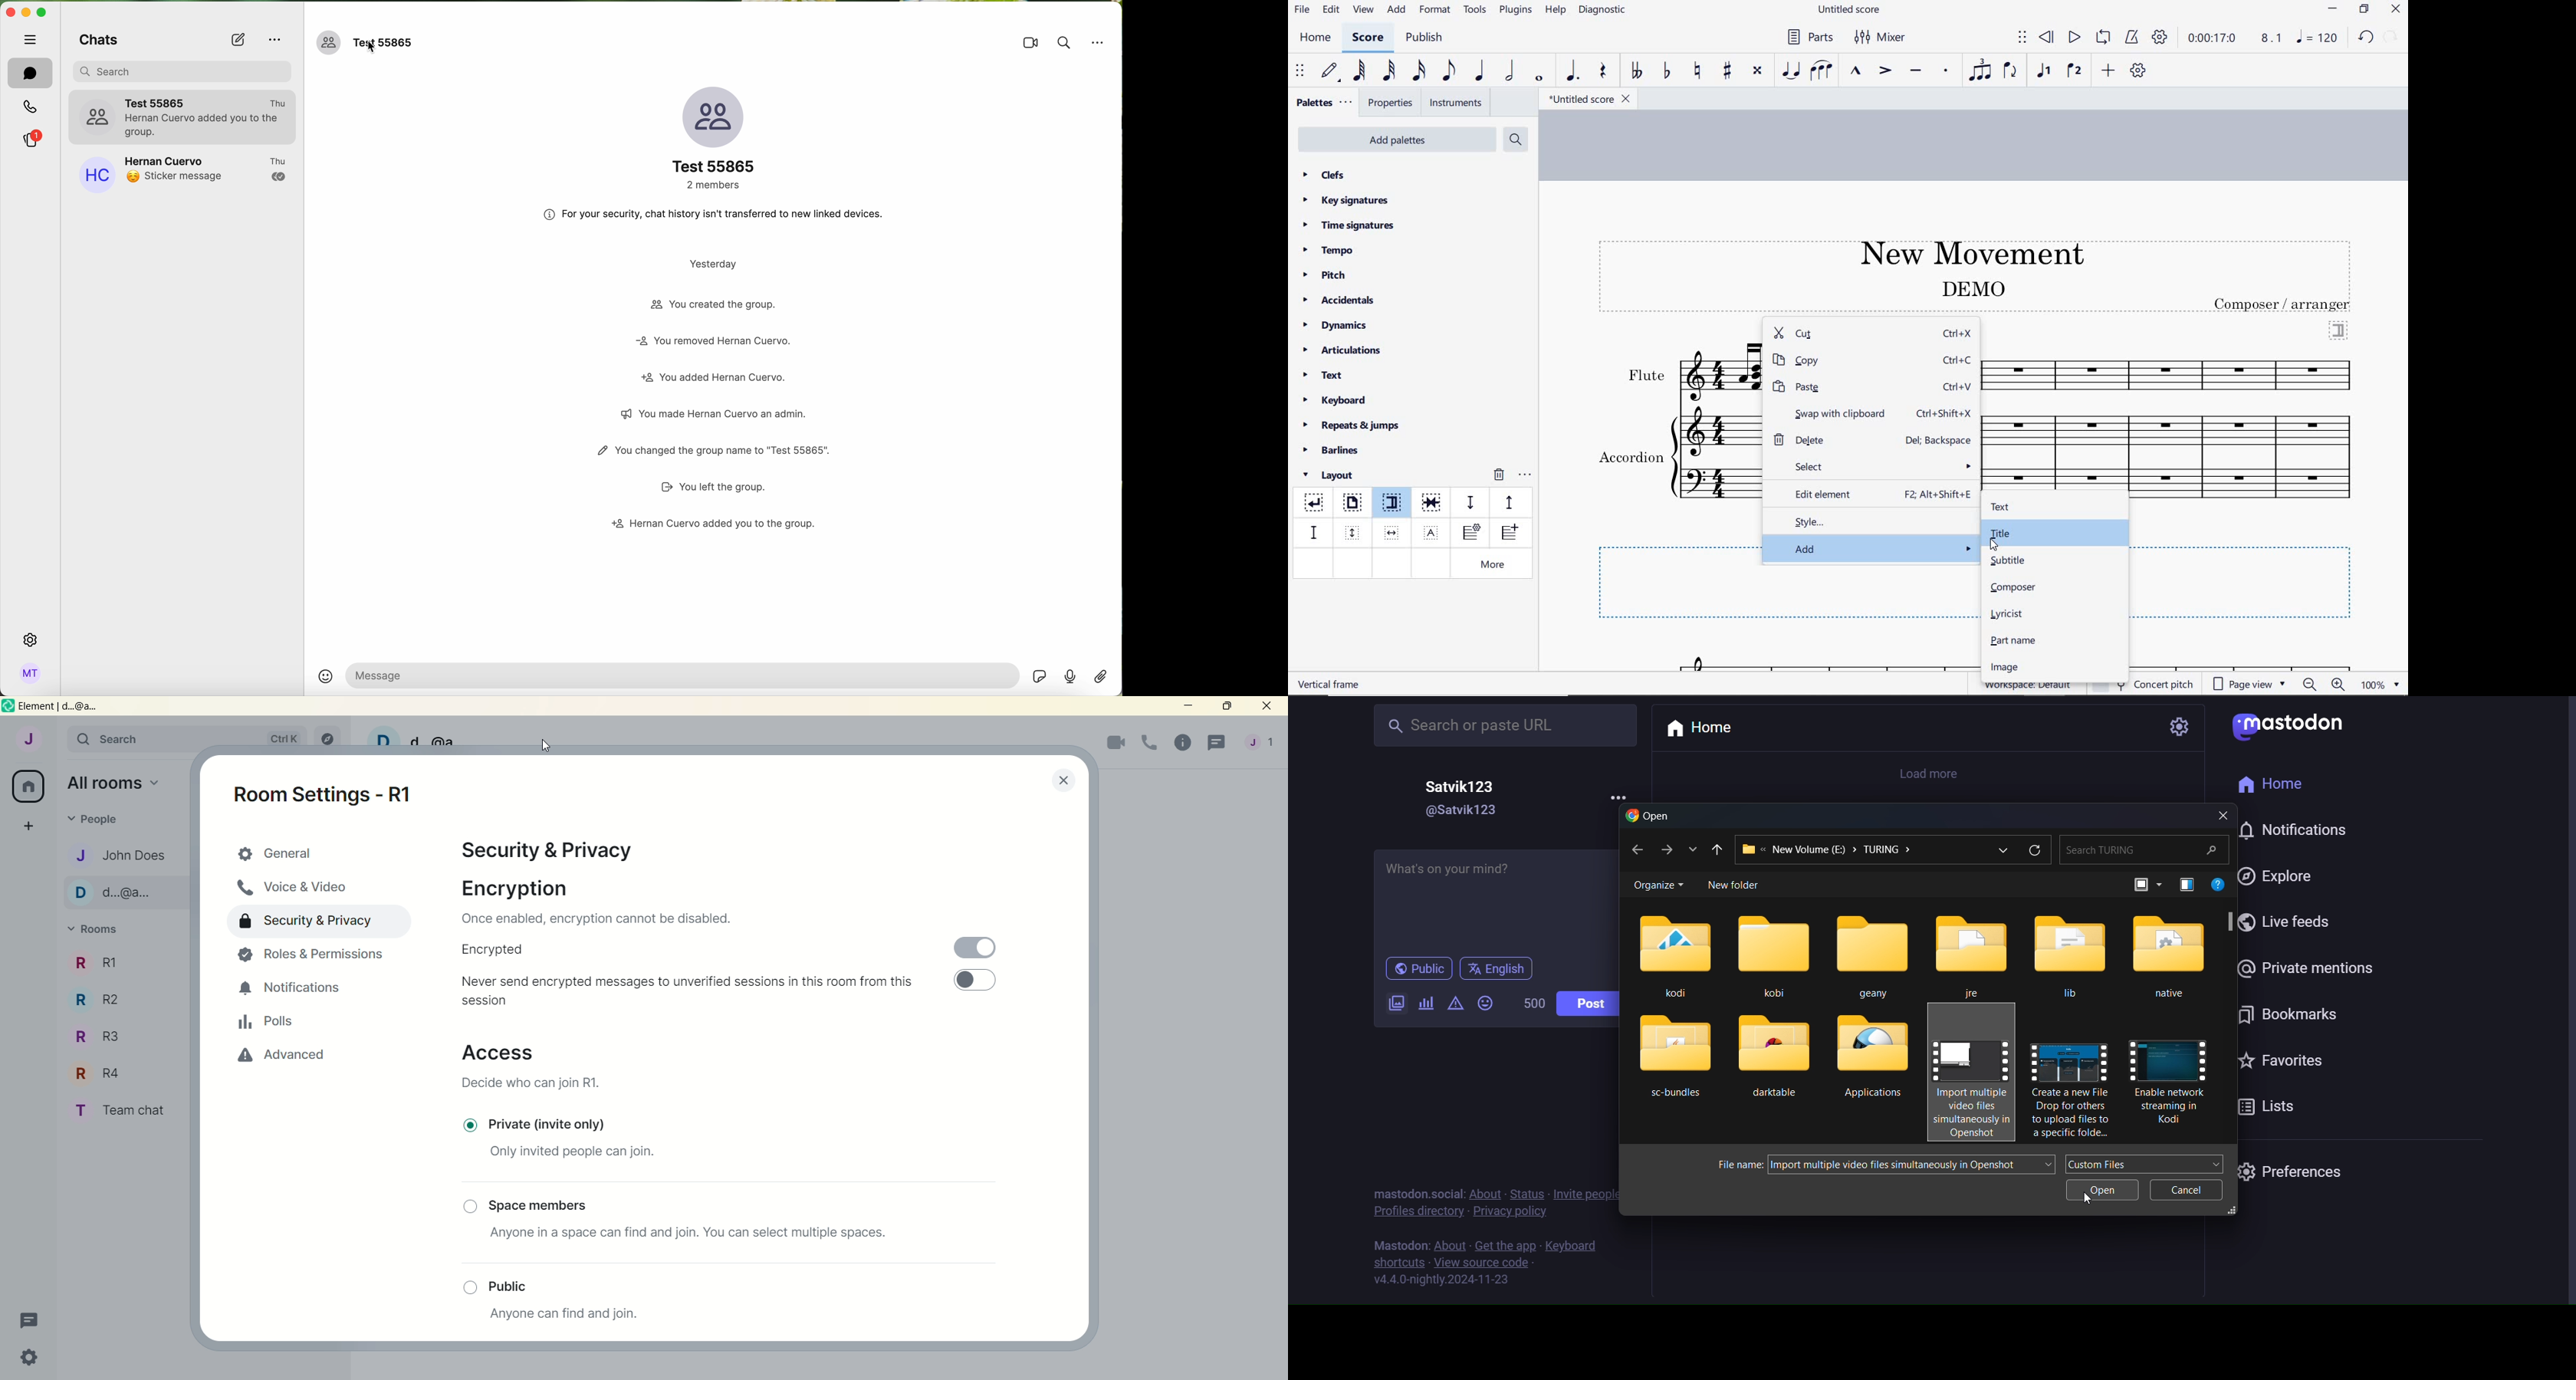 This screenshot has width=2576, height=1400. What do you see at coordinates (984, 984) in the screenshot?
I see `toggle button` at bounding box center [984, 984].